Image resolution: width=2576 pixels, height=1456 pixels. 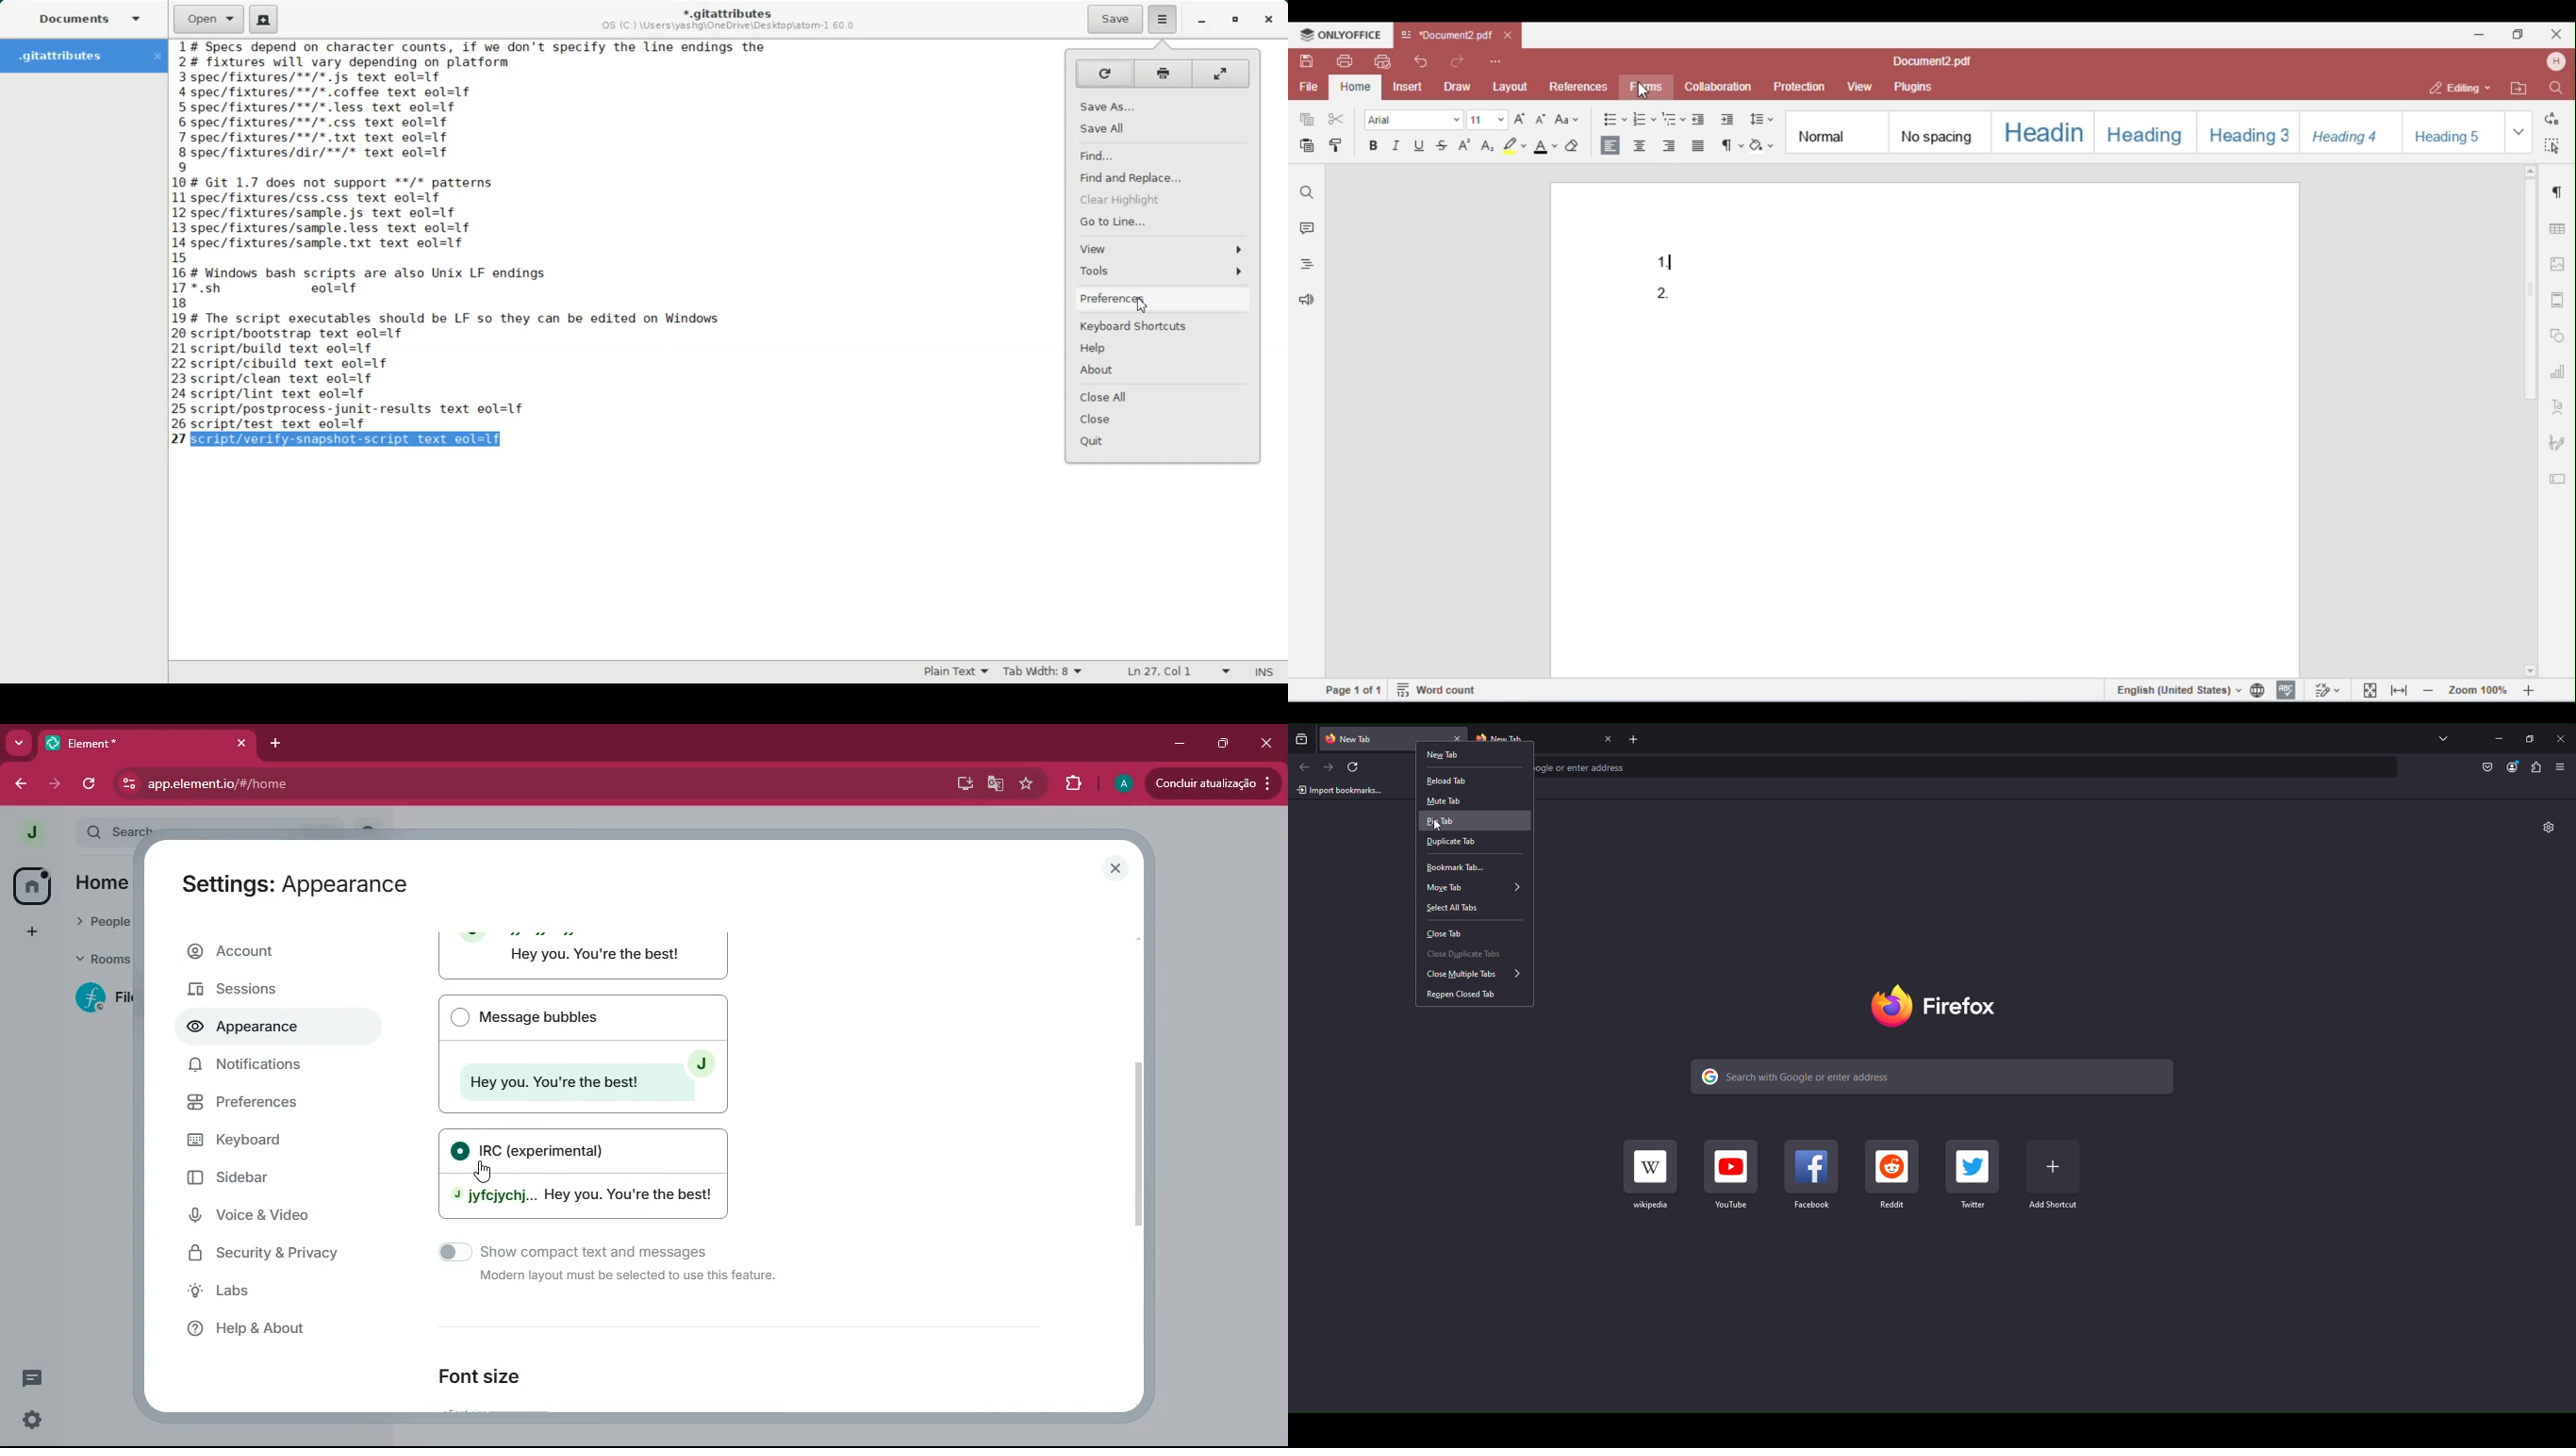 I want to click on cursor, so click(x=484, y=1171).